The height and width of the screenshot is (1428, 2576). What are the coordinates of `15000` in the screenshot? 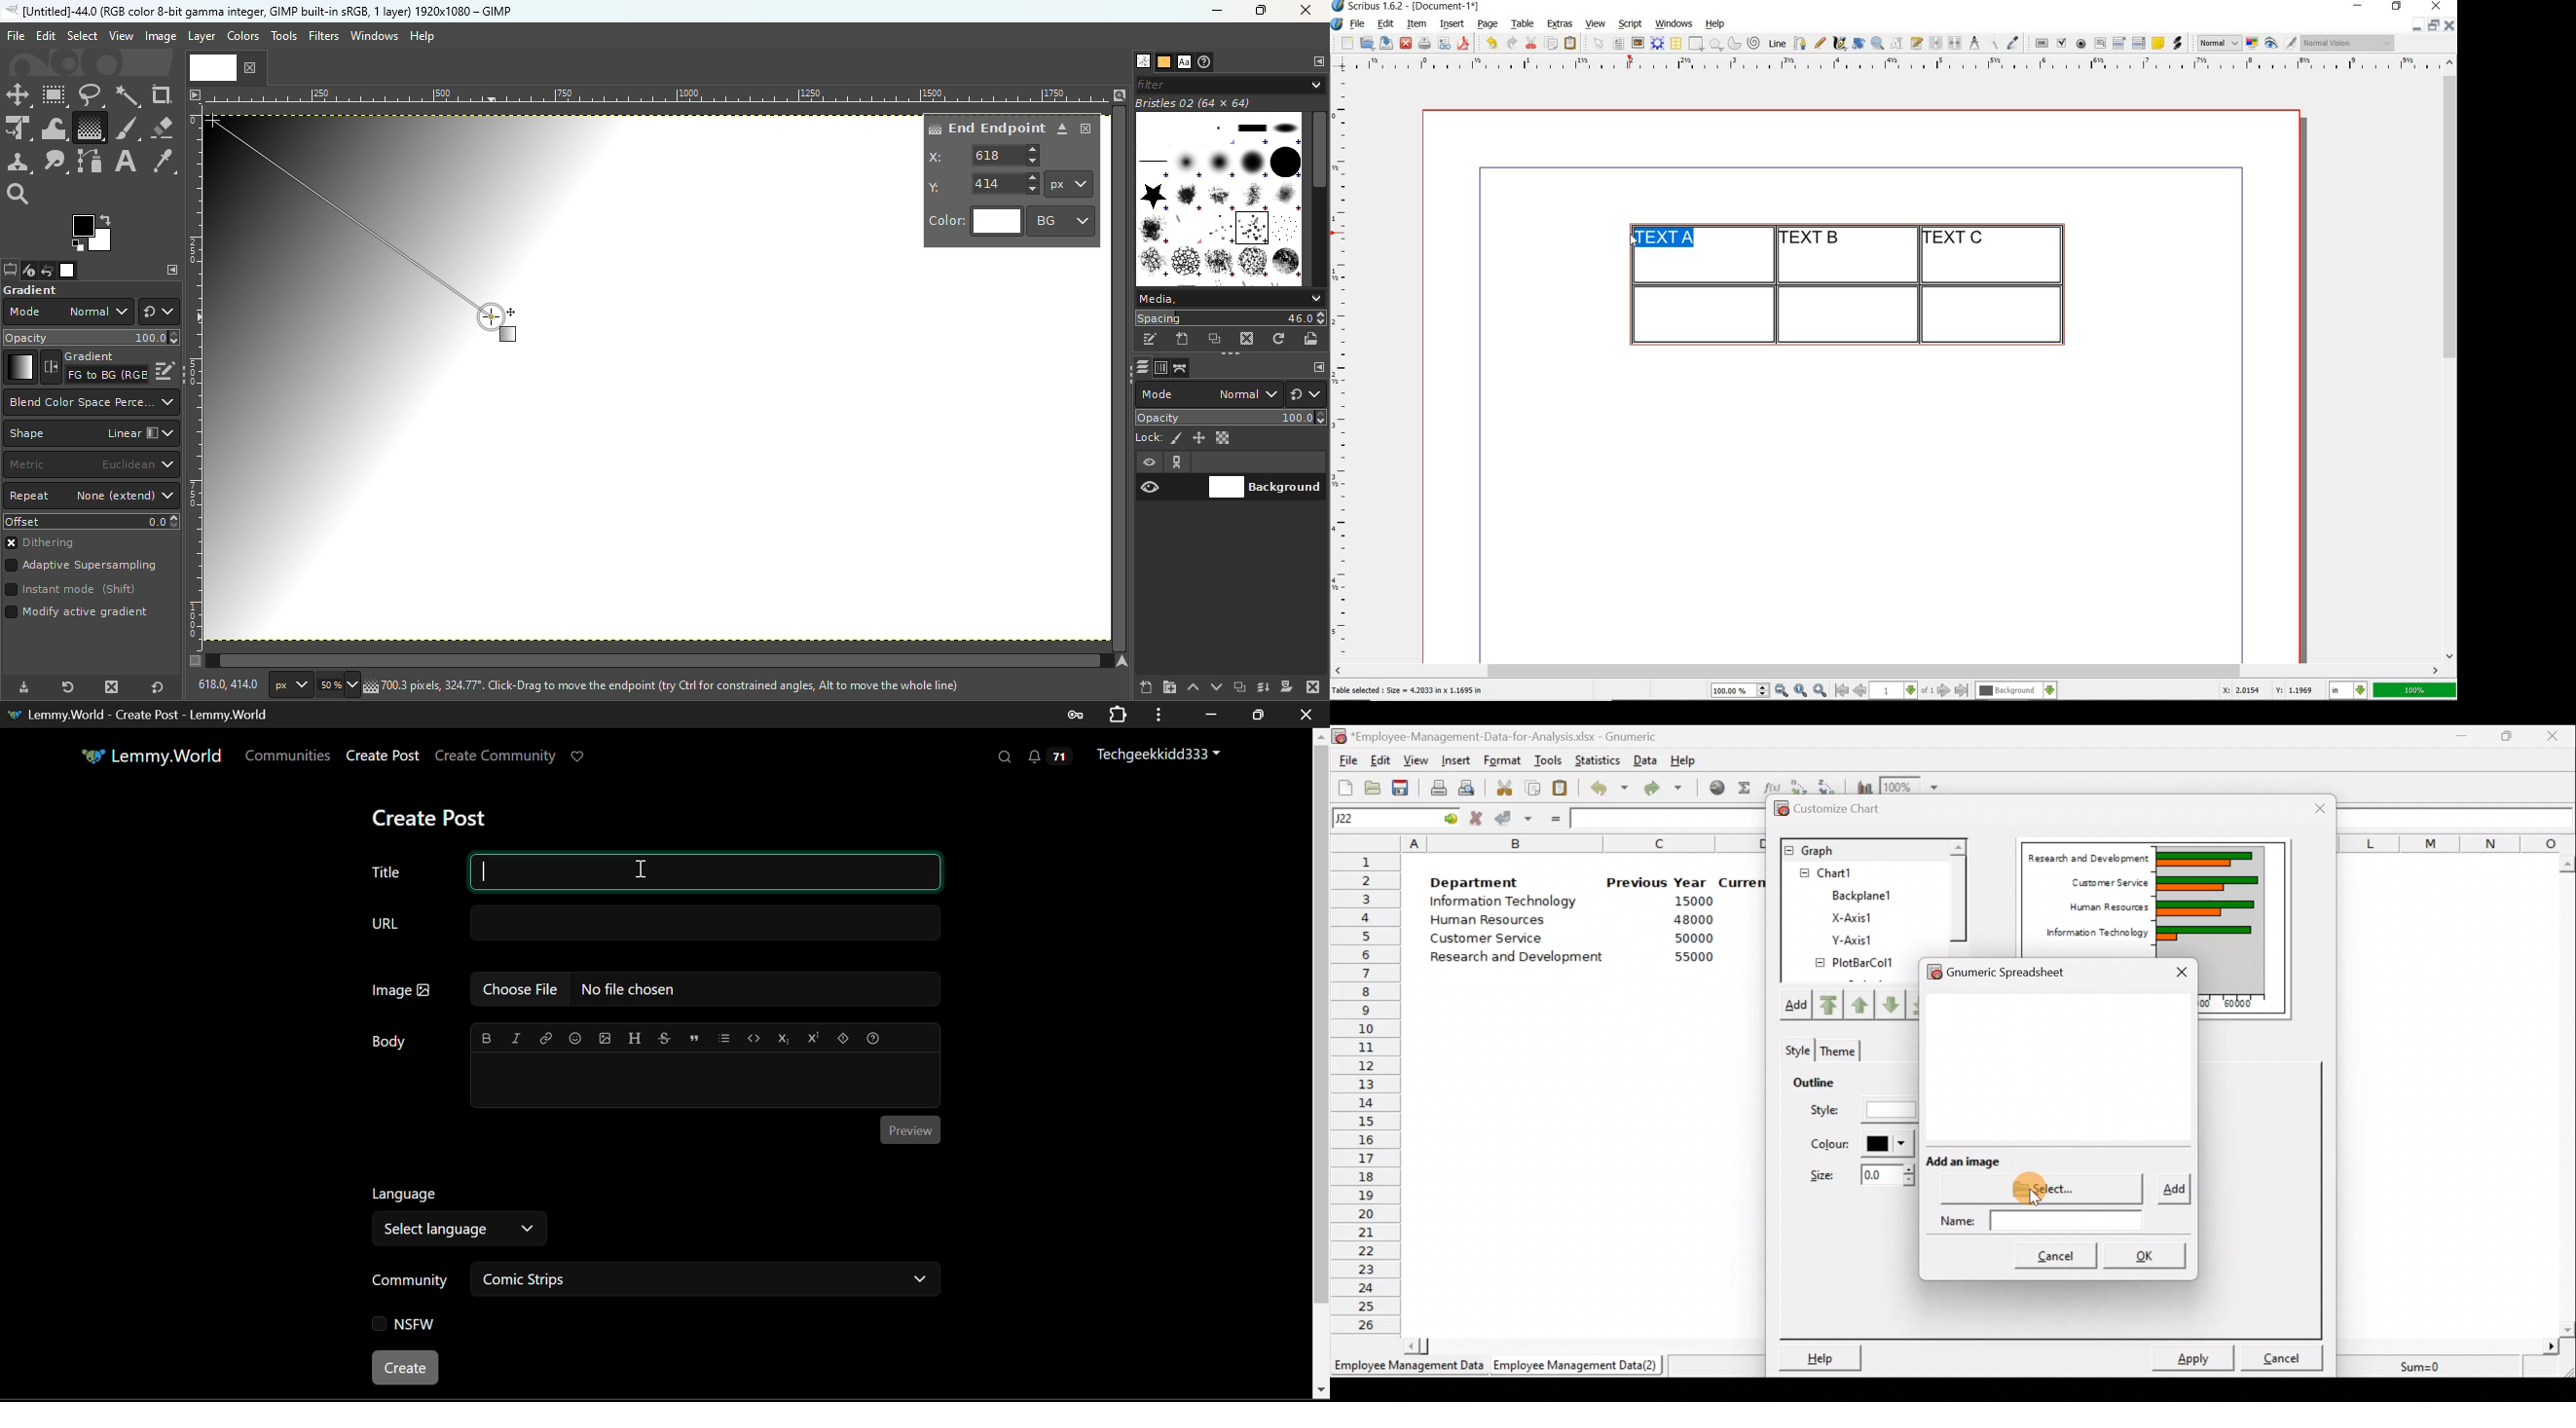 It's located at (1689, 904).